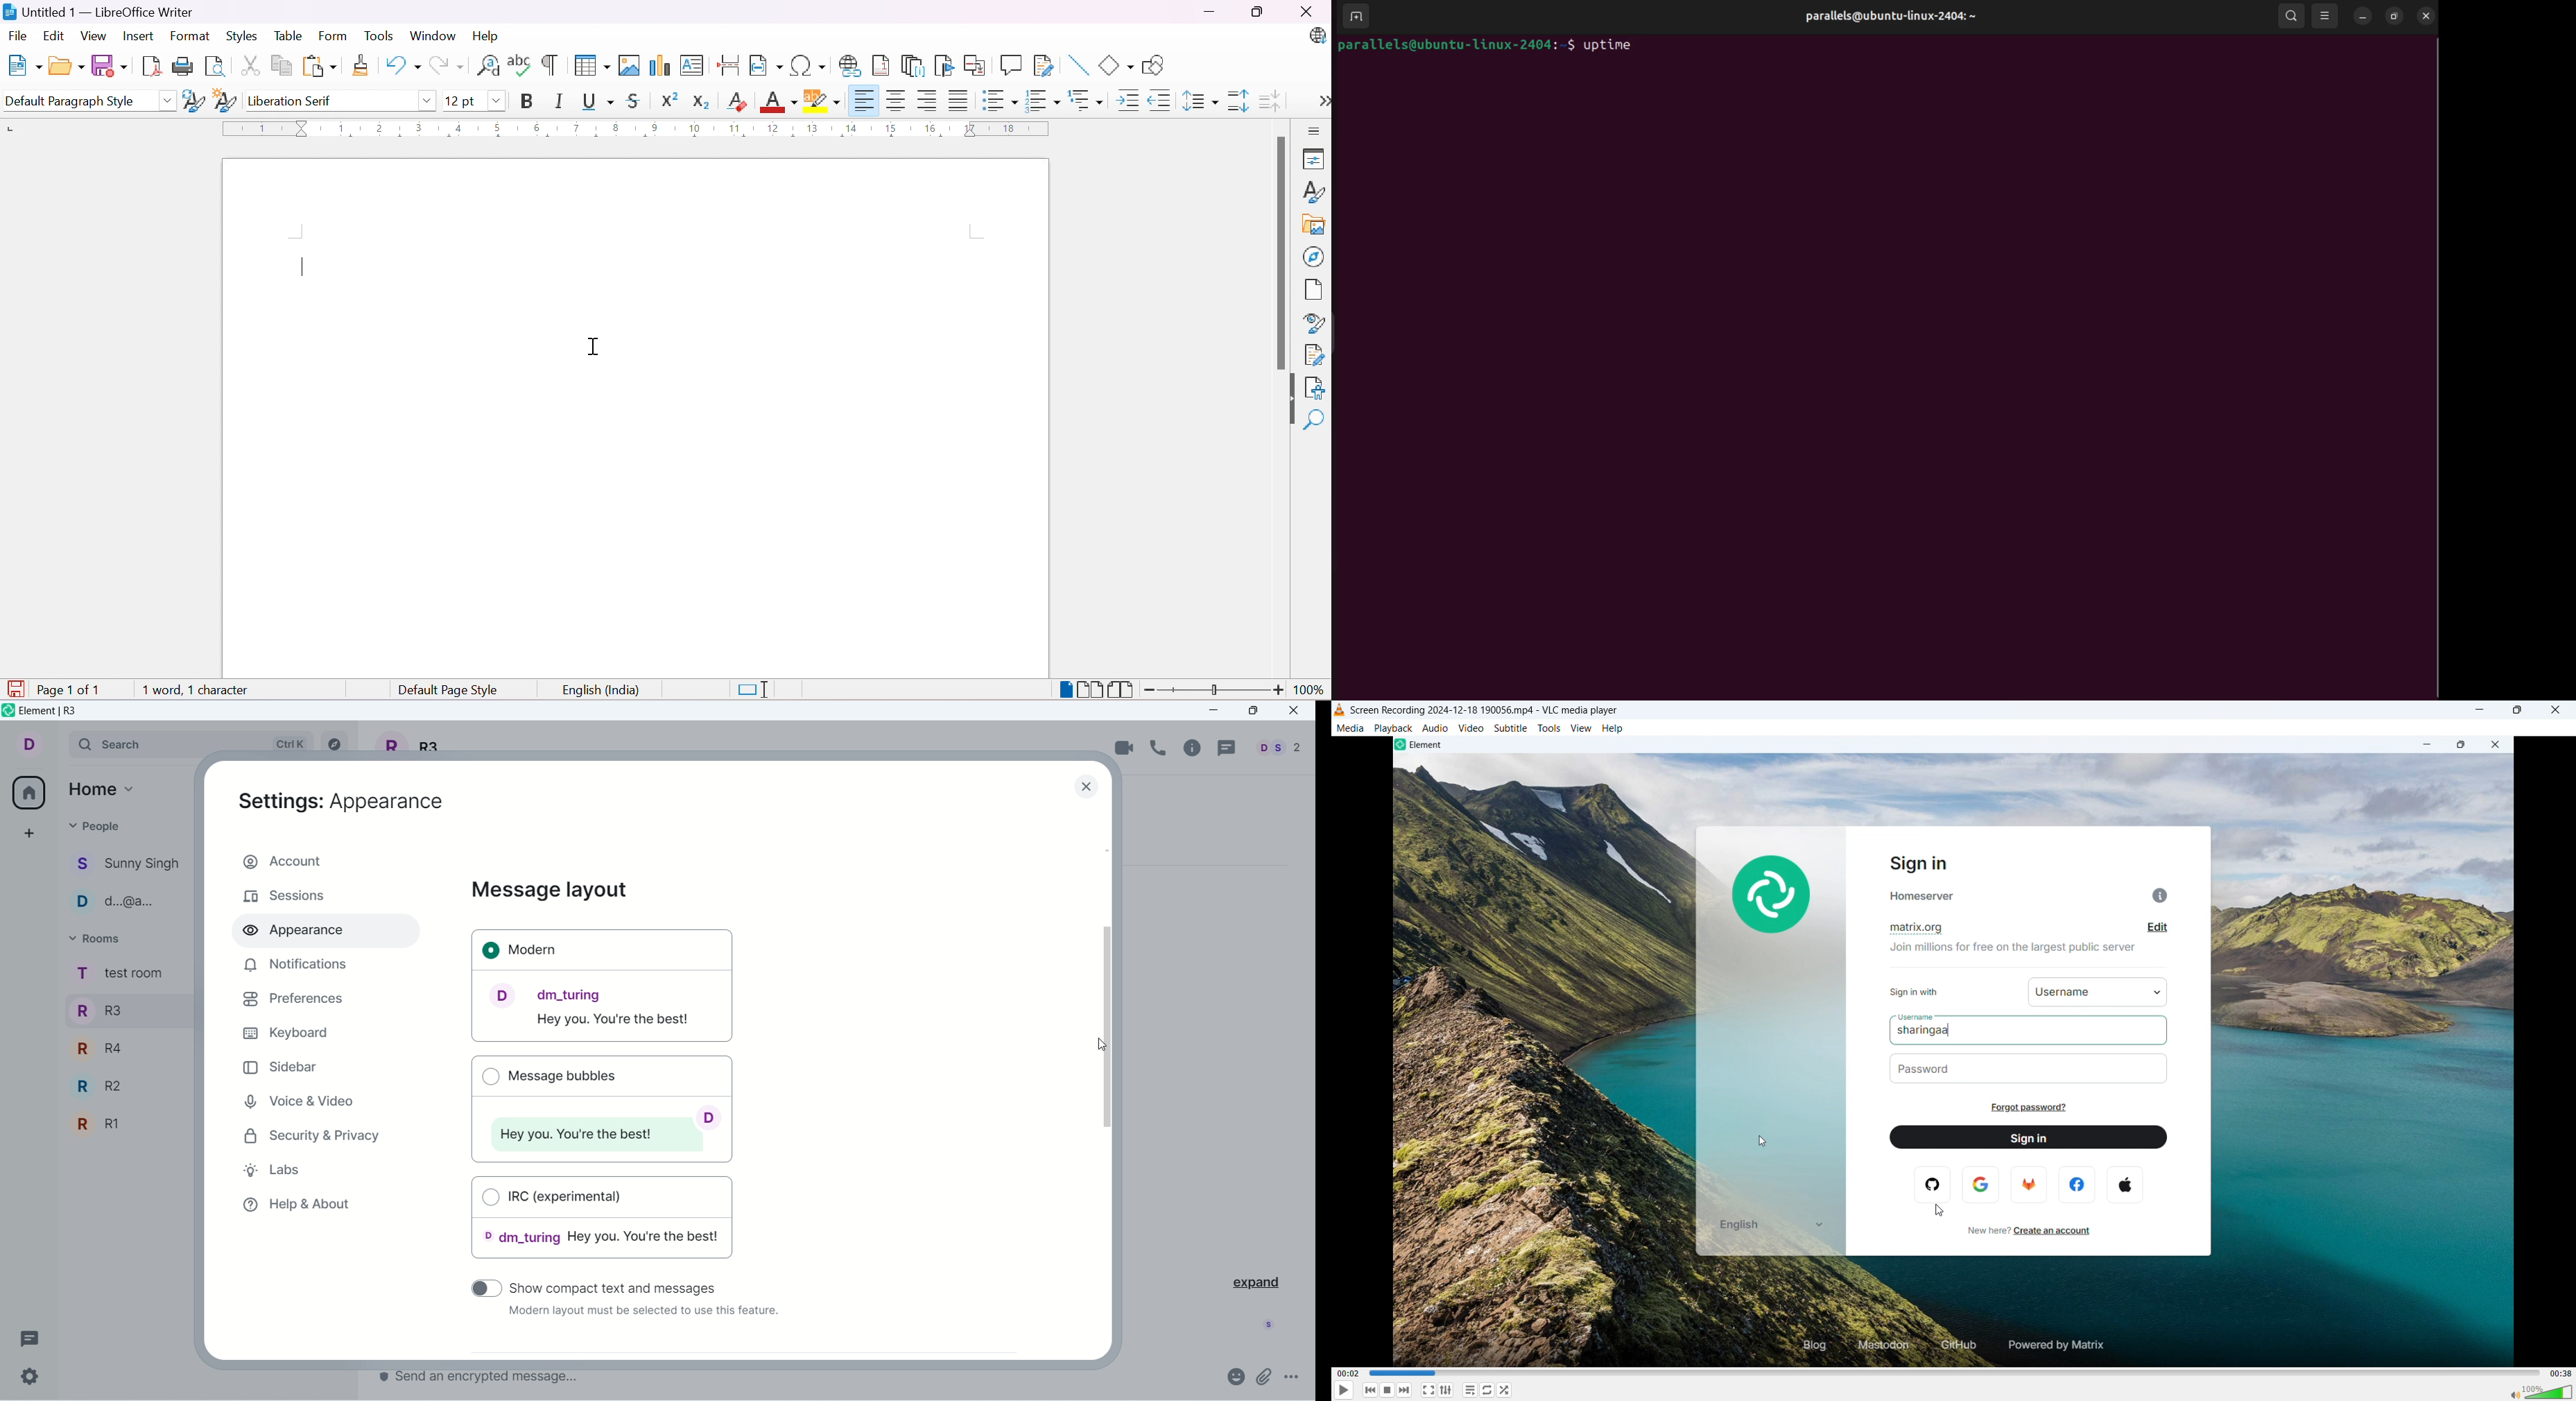 The height and width of the screenshot is (1428, 2576). Describe the element at coordinates (485, 35) in the screenshot. I see `Help` at that location.